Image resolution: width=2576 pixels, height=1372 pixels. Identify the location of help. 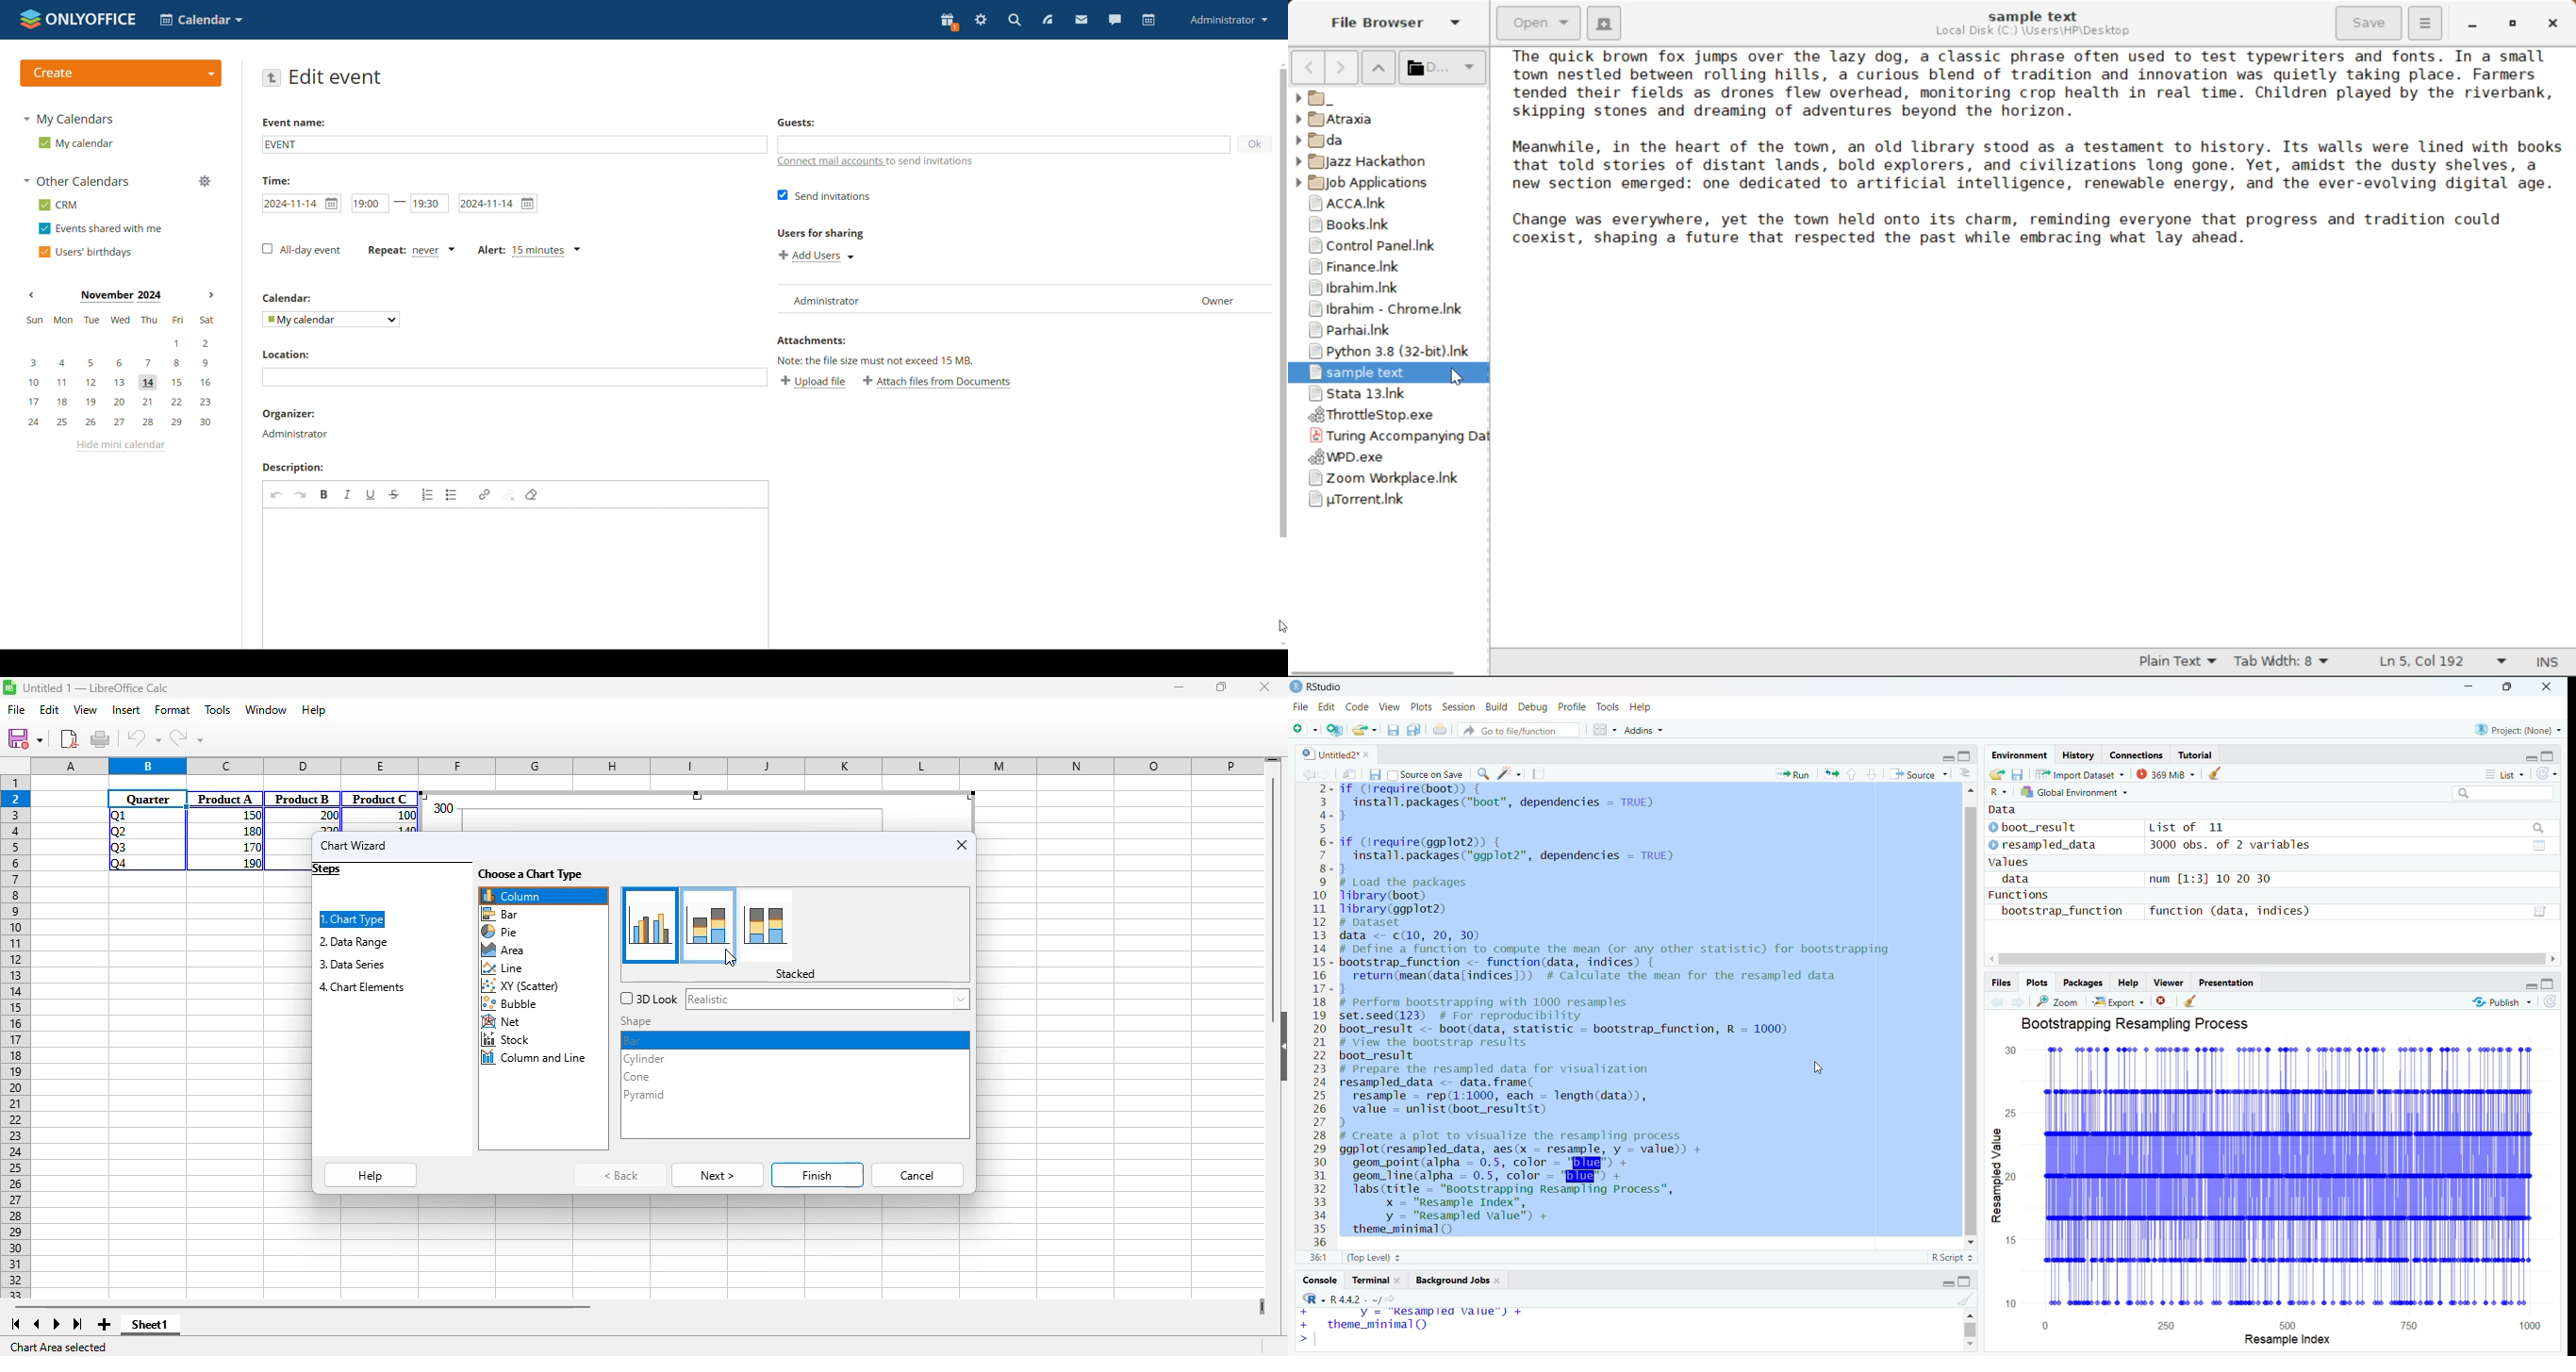
(314, 709).